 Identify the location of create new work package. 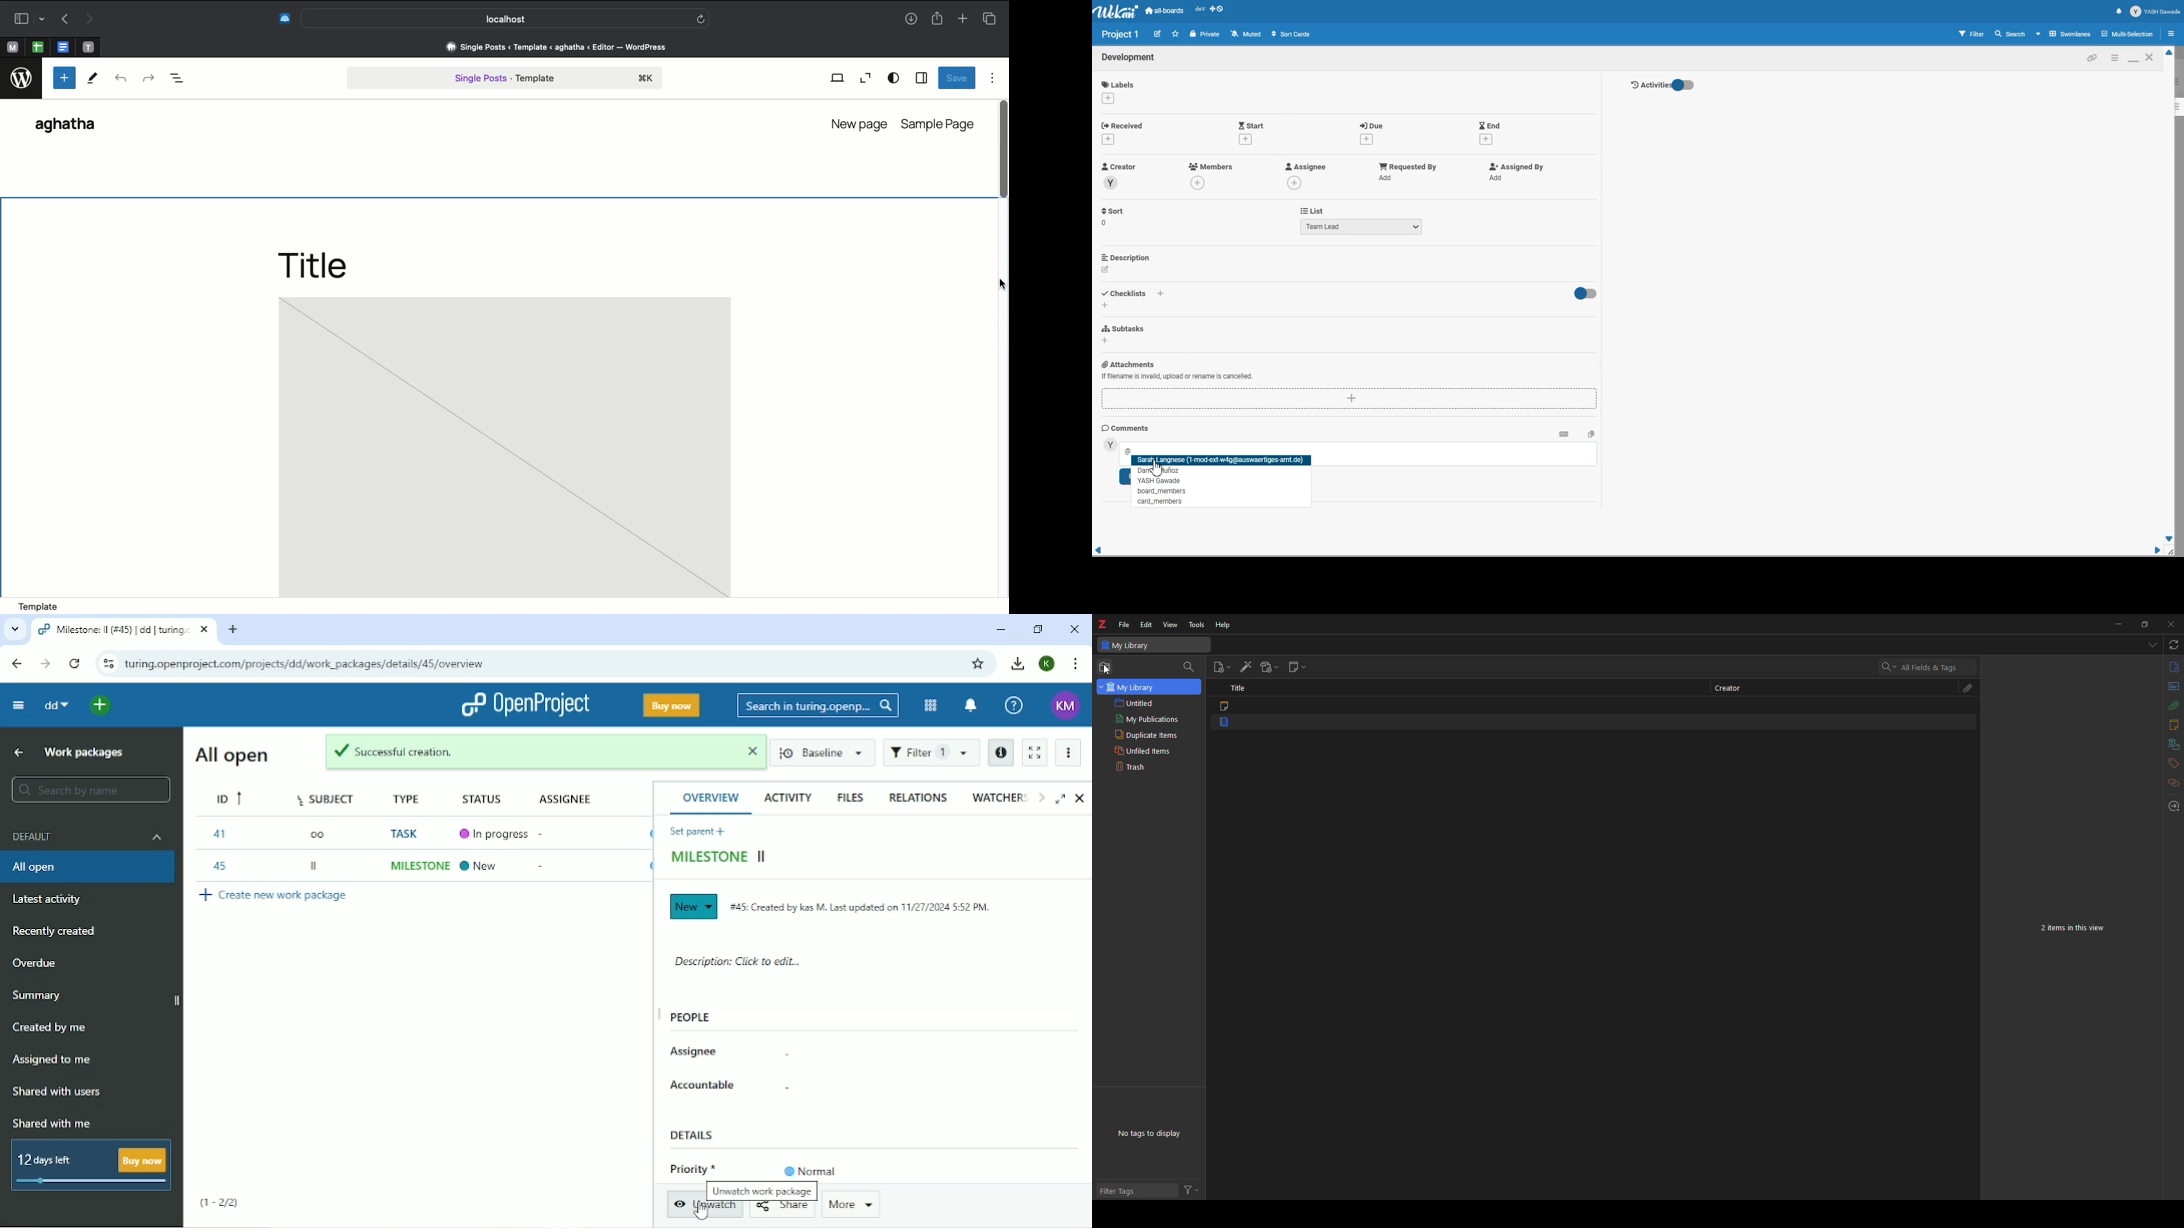
(286, 896).